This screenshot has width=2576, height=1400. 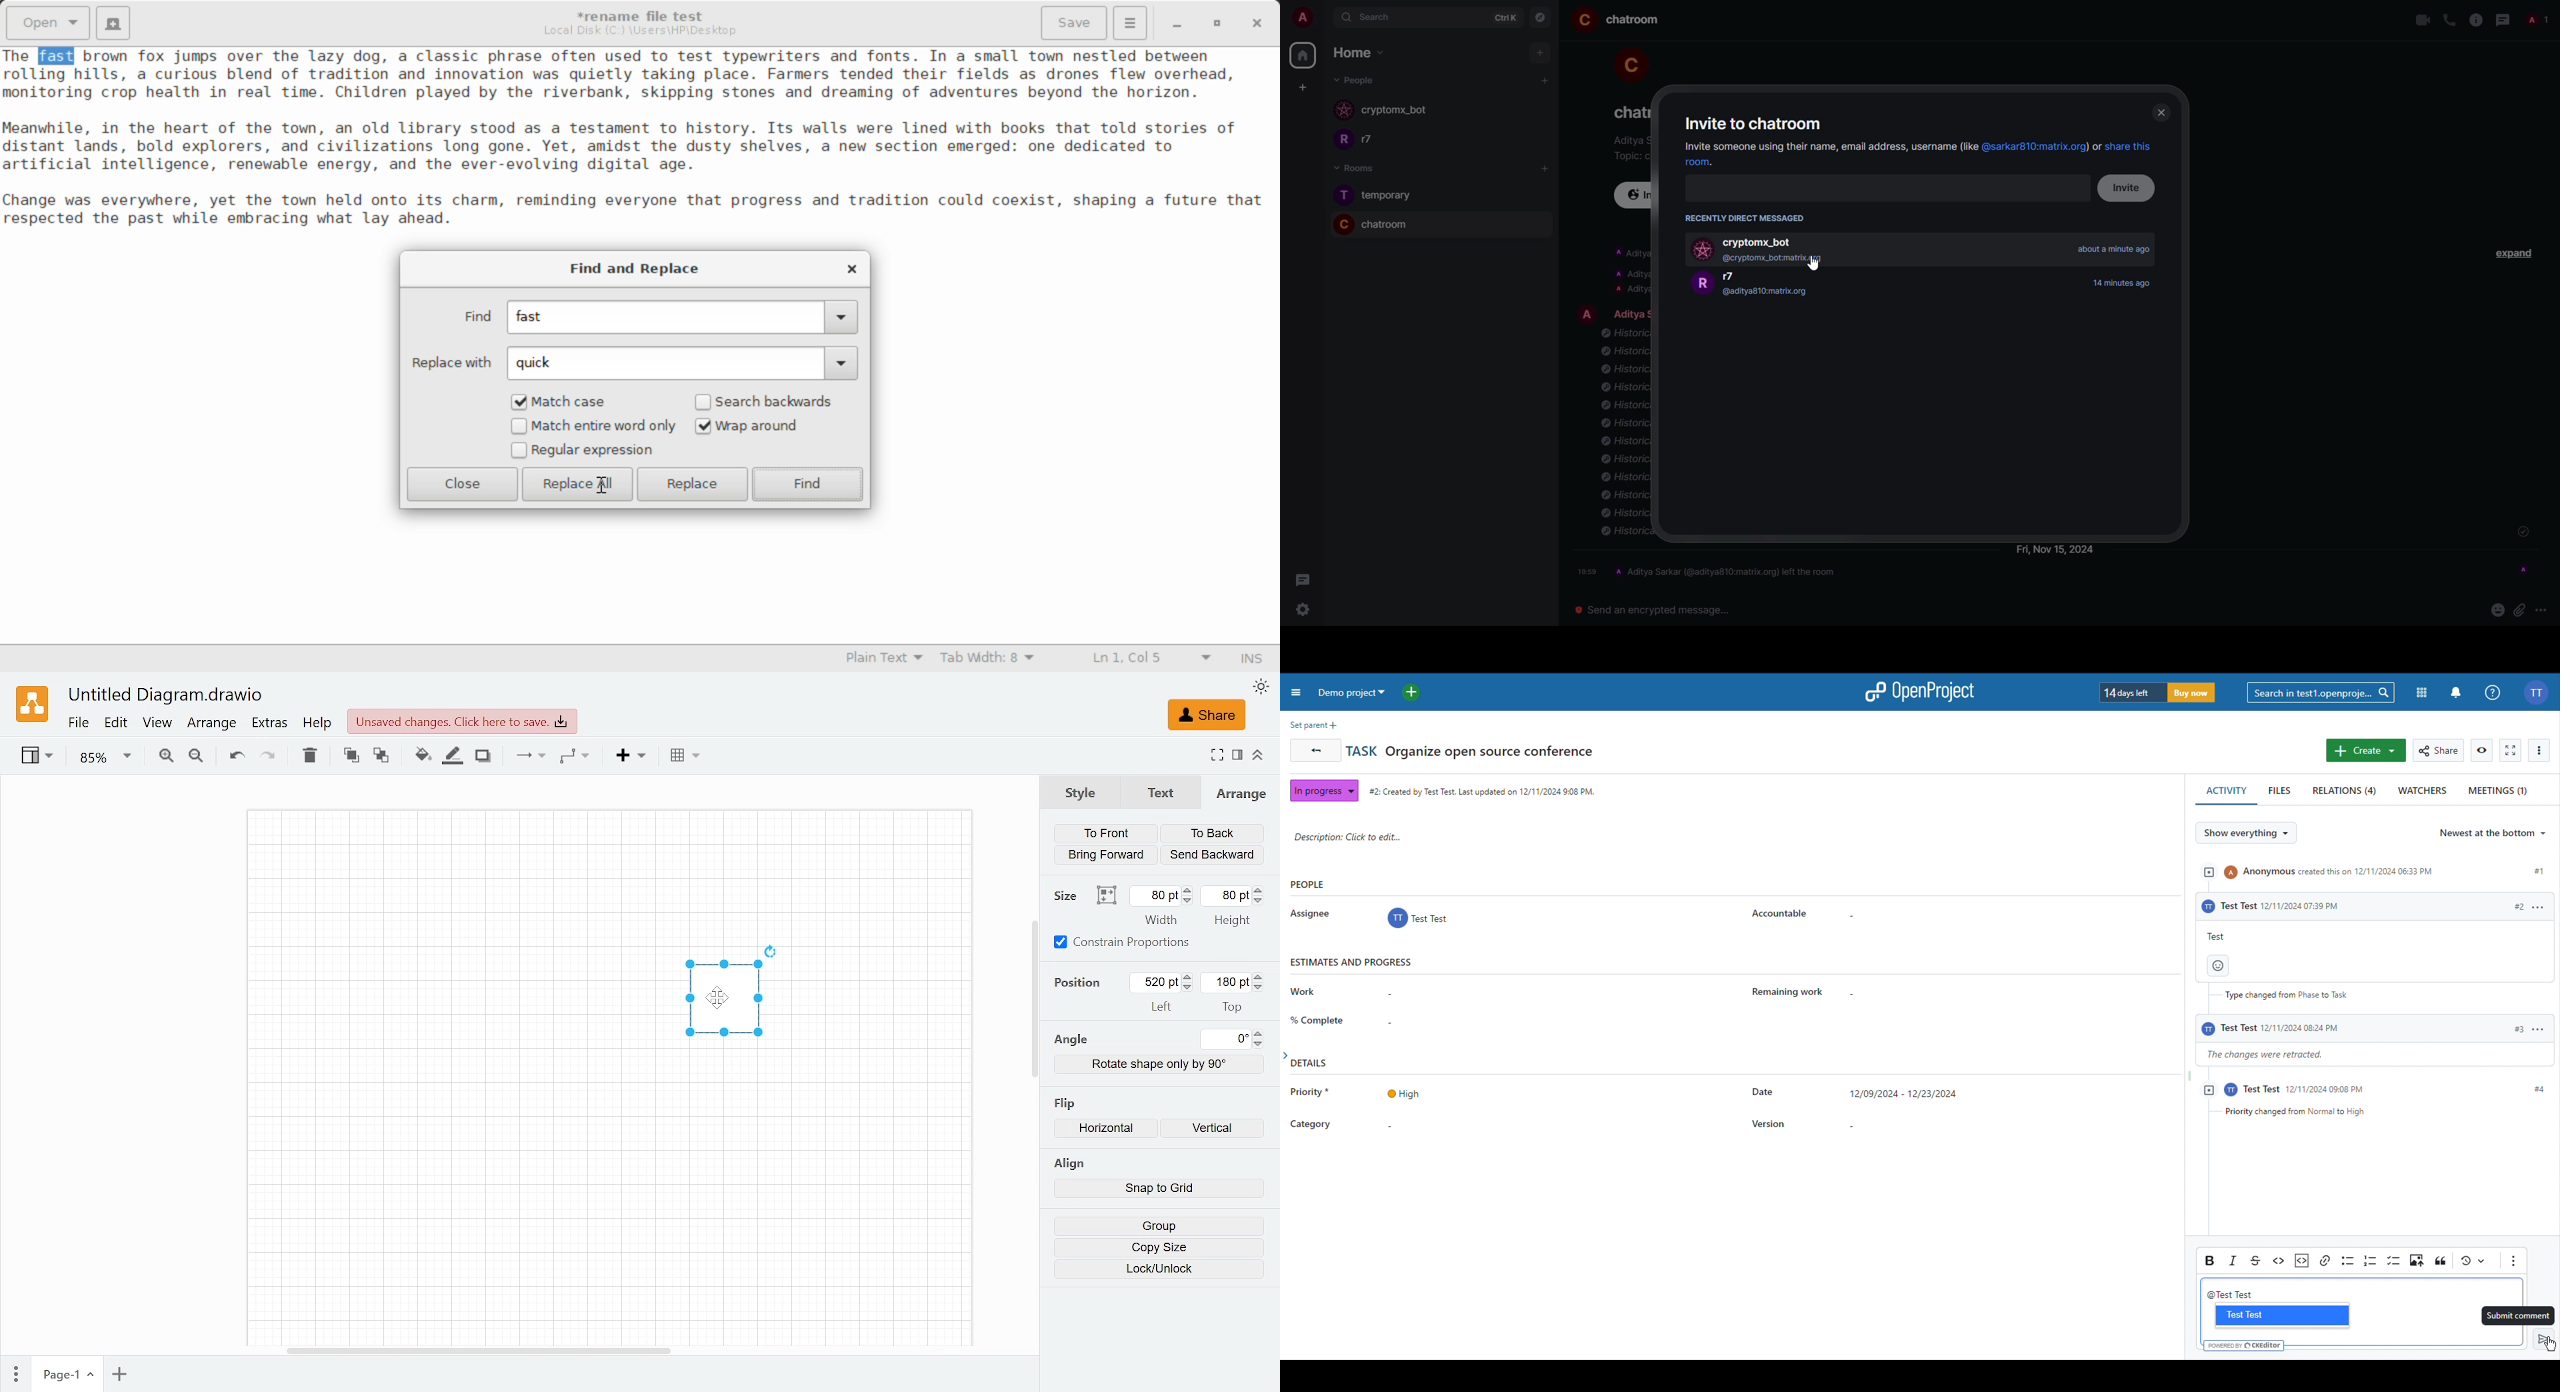 What do you see at coordinates (2068, 147) in the screenshot?
I see `hyperlinks` at bounding box center [2068, 147].